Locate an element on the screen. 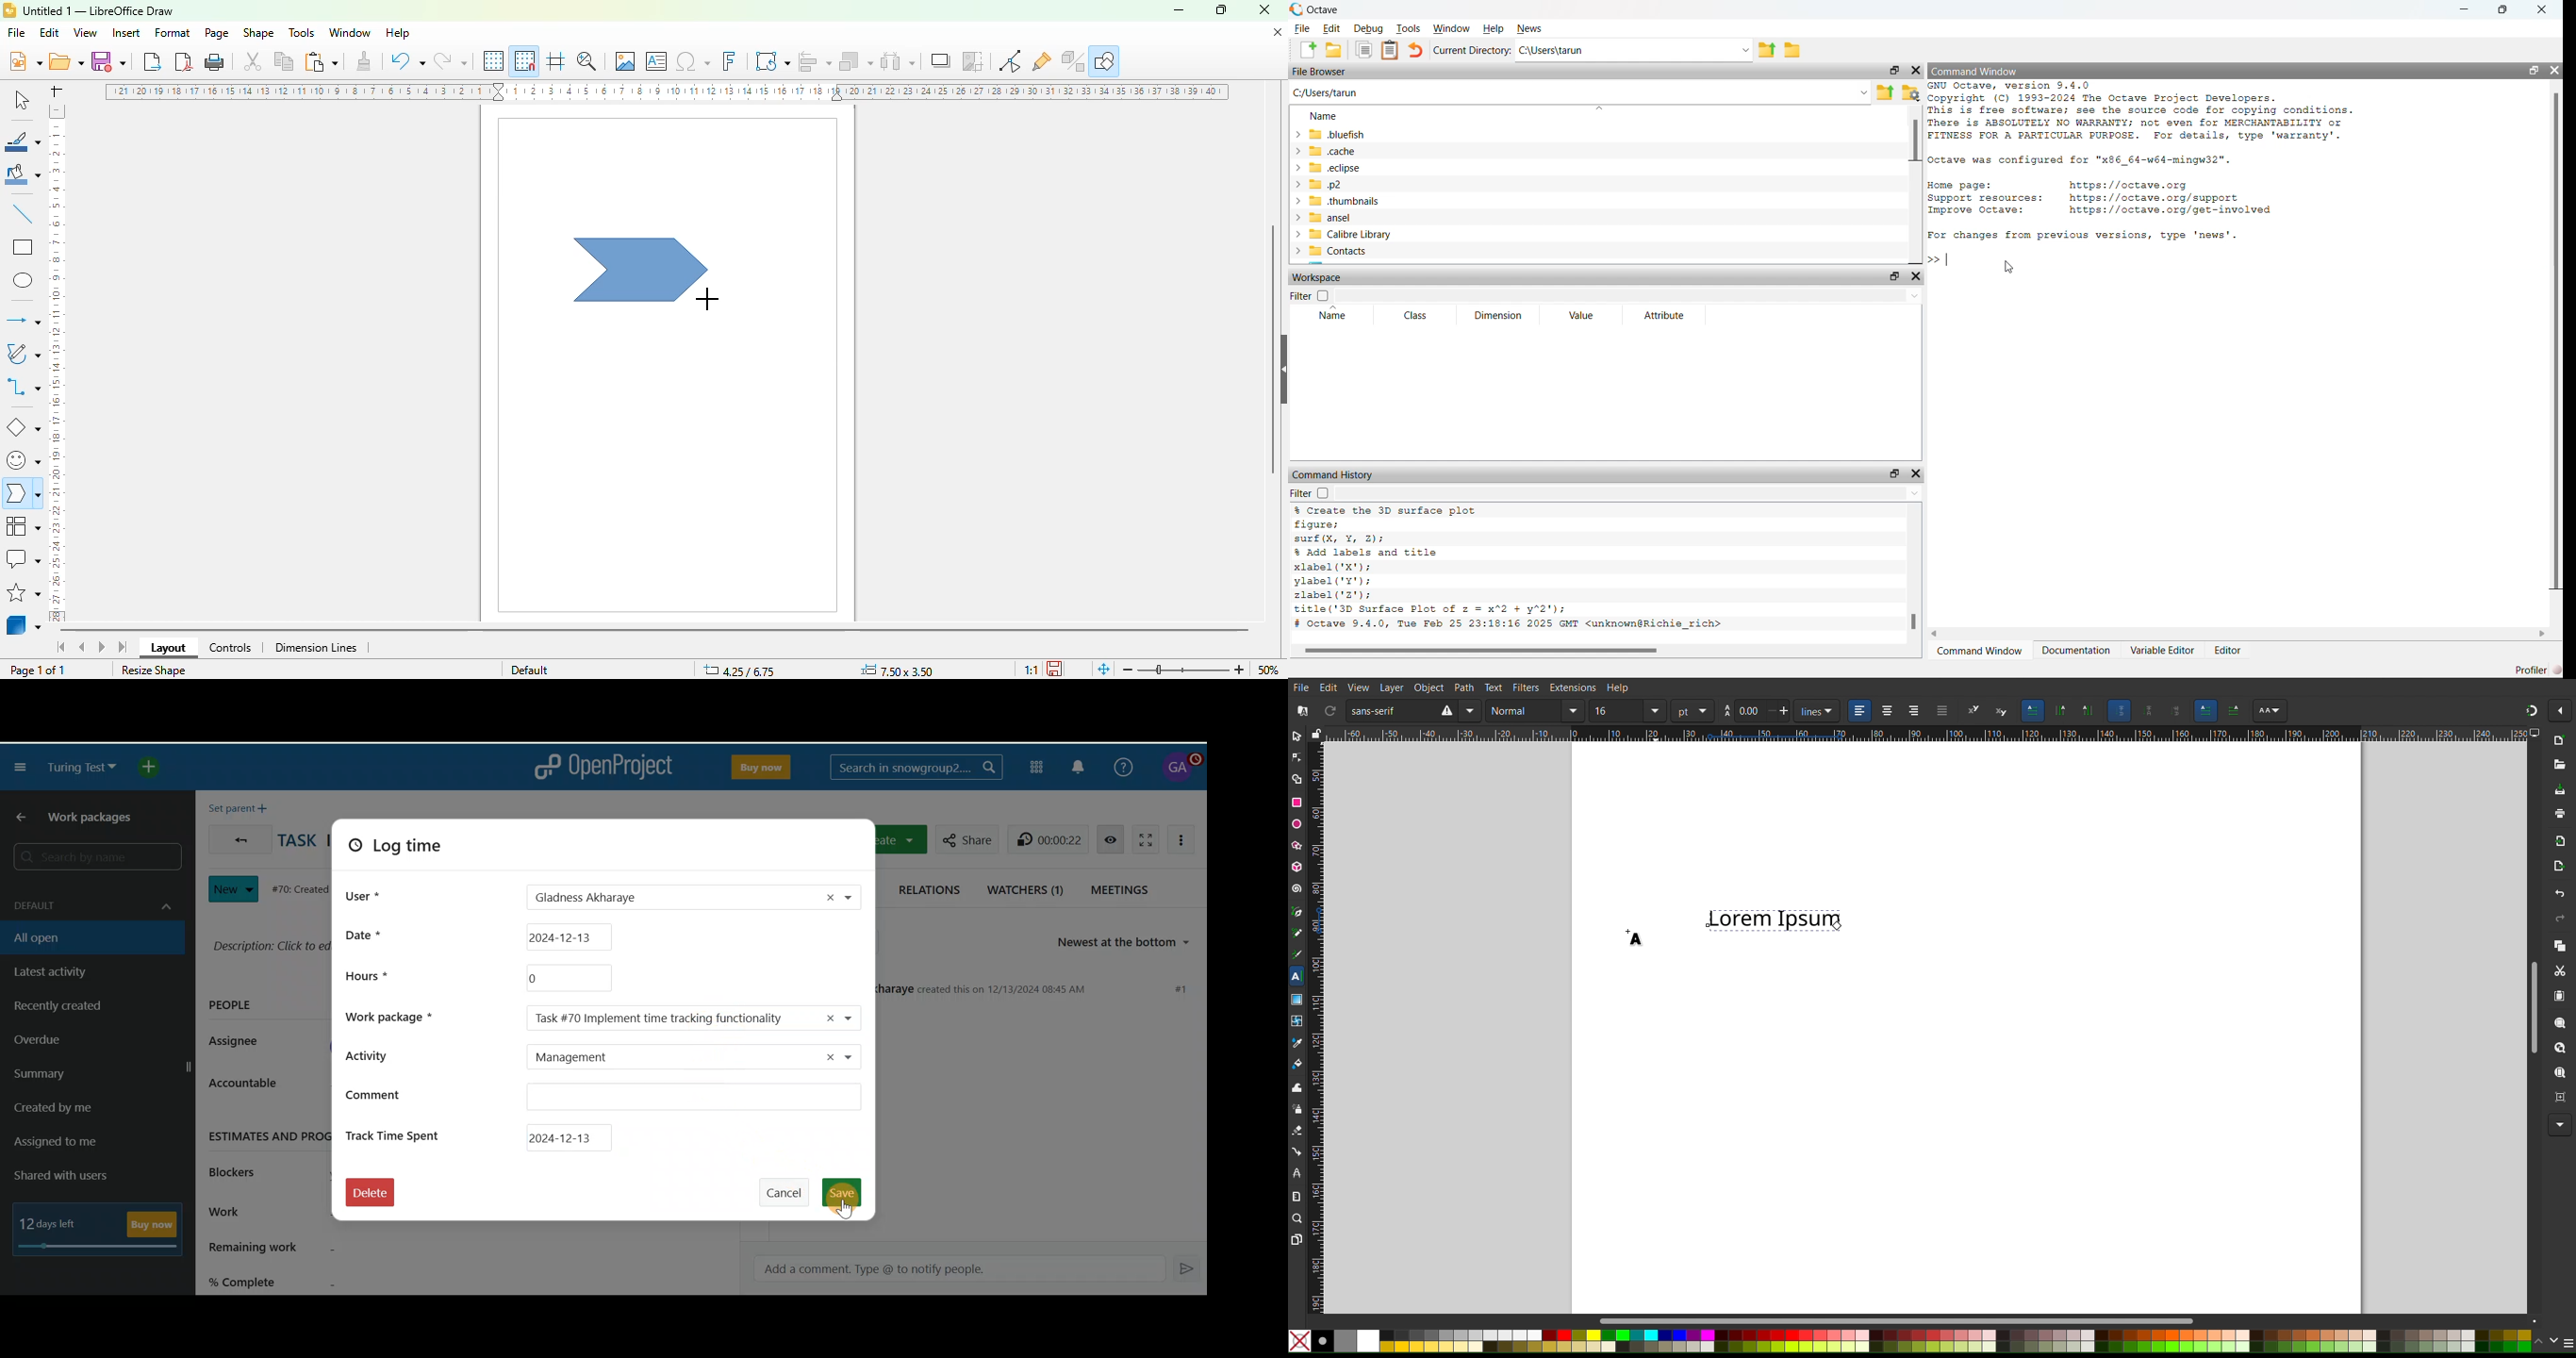 Image resolution: width=2576 pixels, height=1372 pixels. insert line is located at coordinates (24, 213).